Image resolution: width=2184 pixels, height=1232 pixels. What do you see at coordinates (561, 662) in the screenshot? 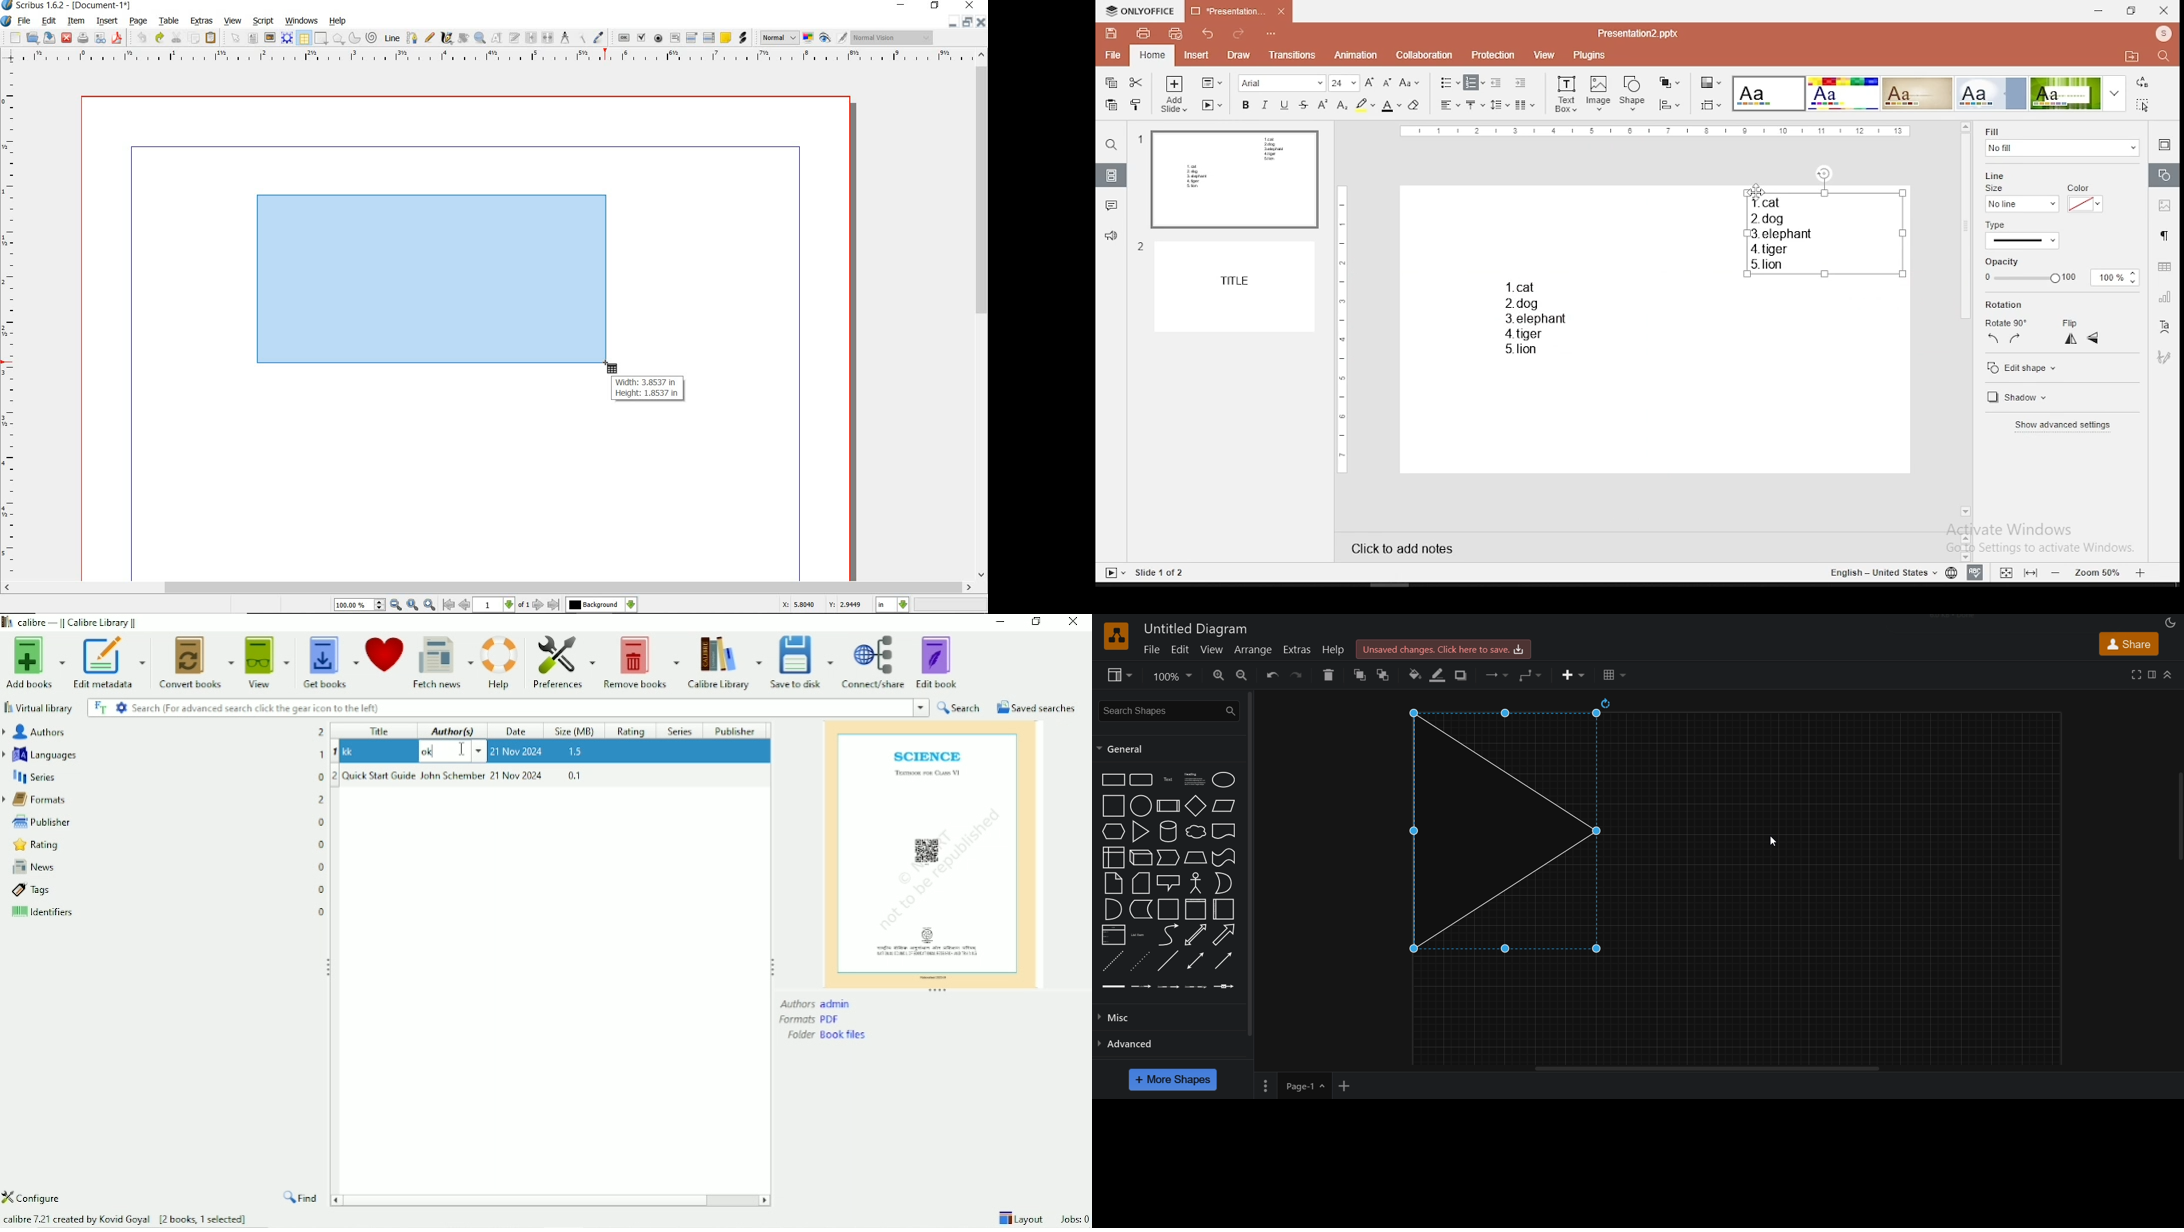
I see `Preferences` at bounding box center [561, 662].